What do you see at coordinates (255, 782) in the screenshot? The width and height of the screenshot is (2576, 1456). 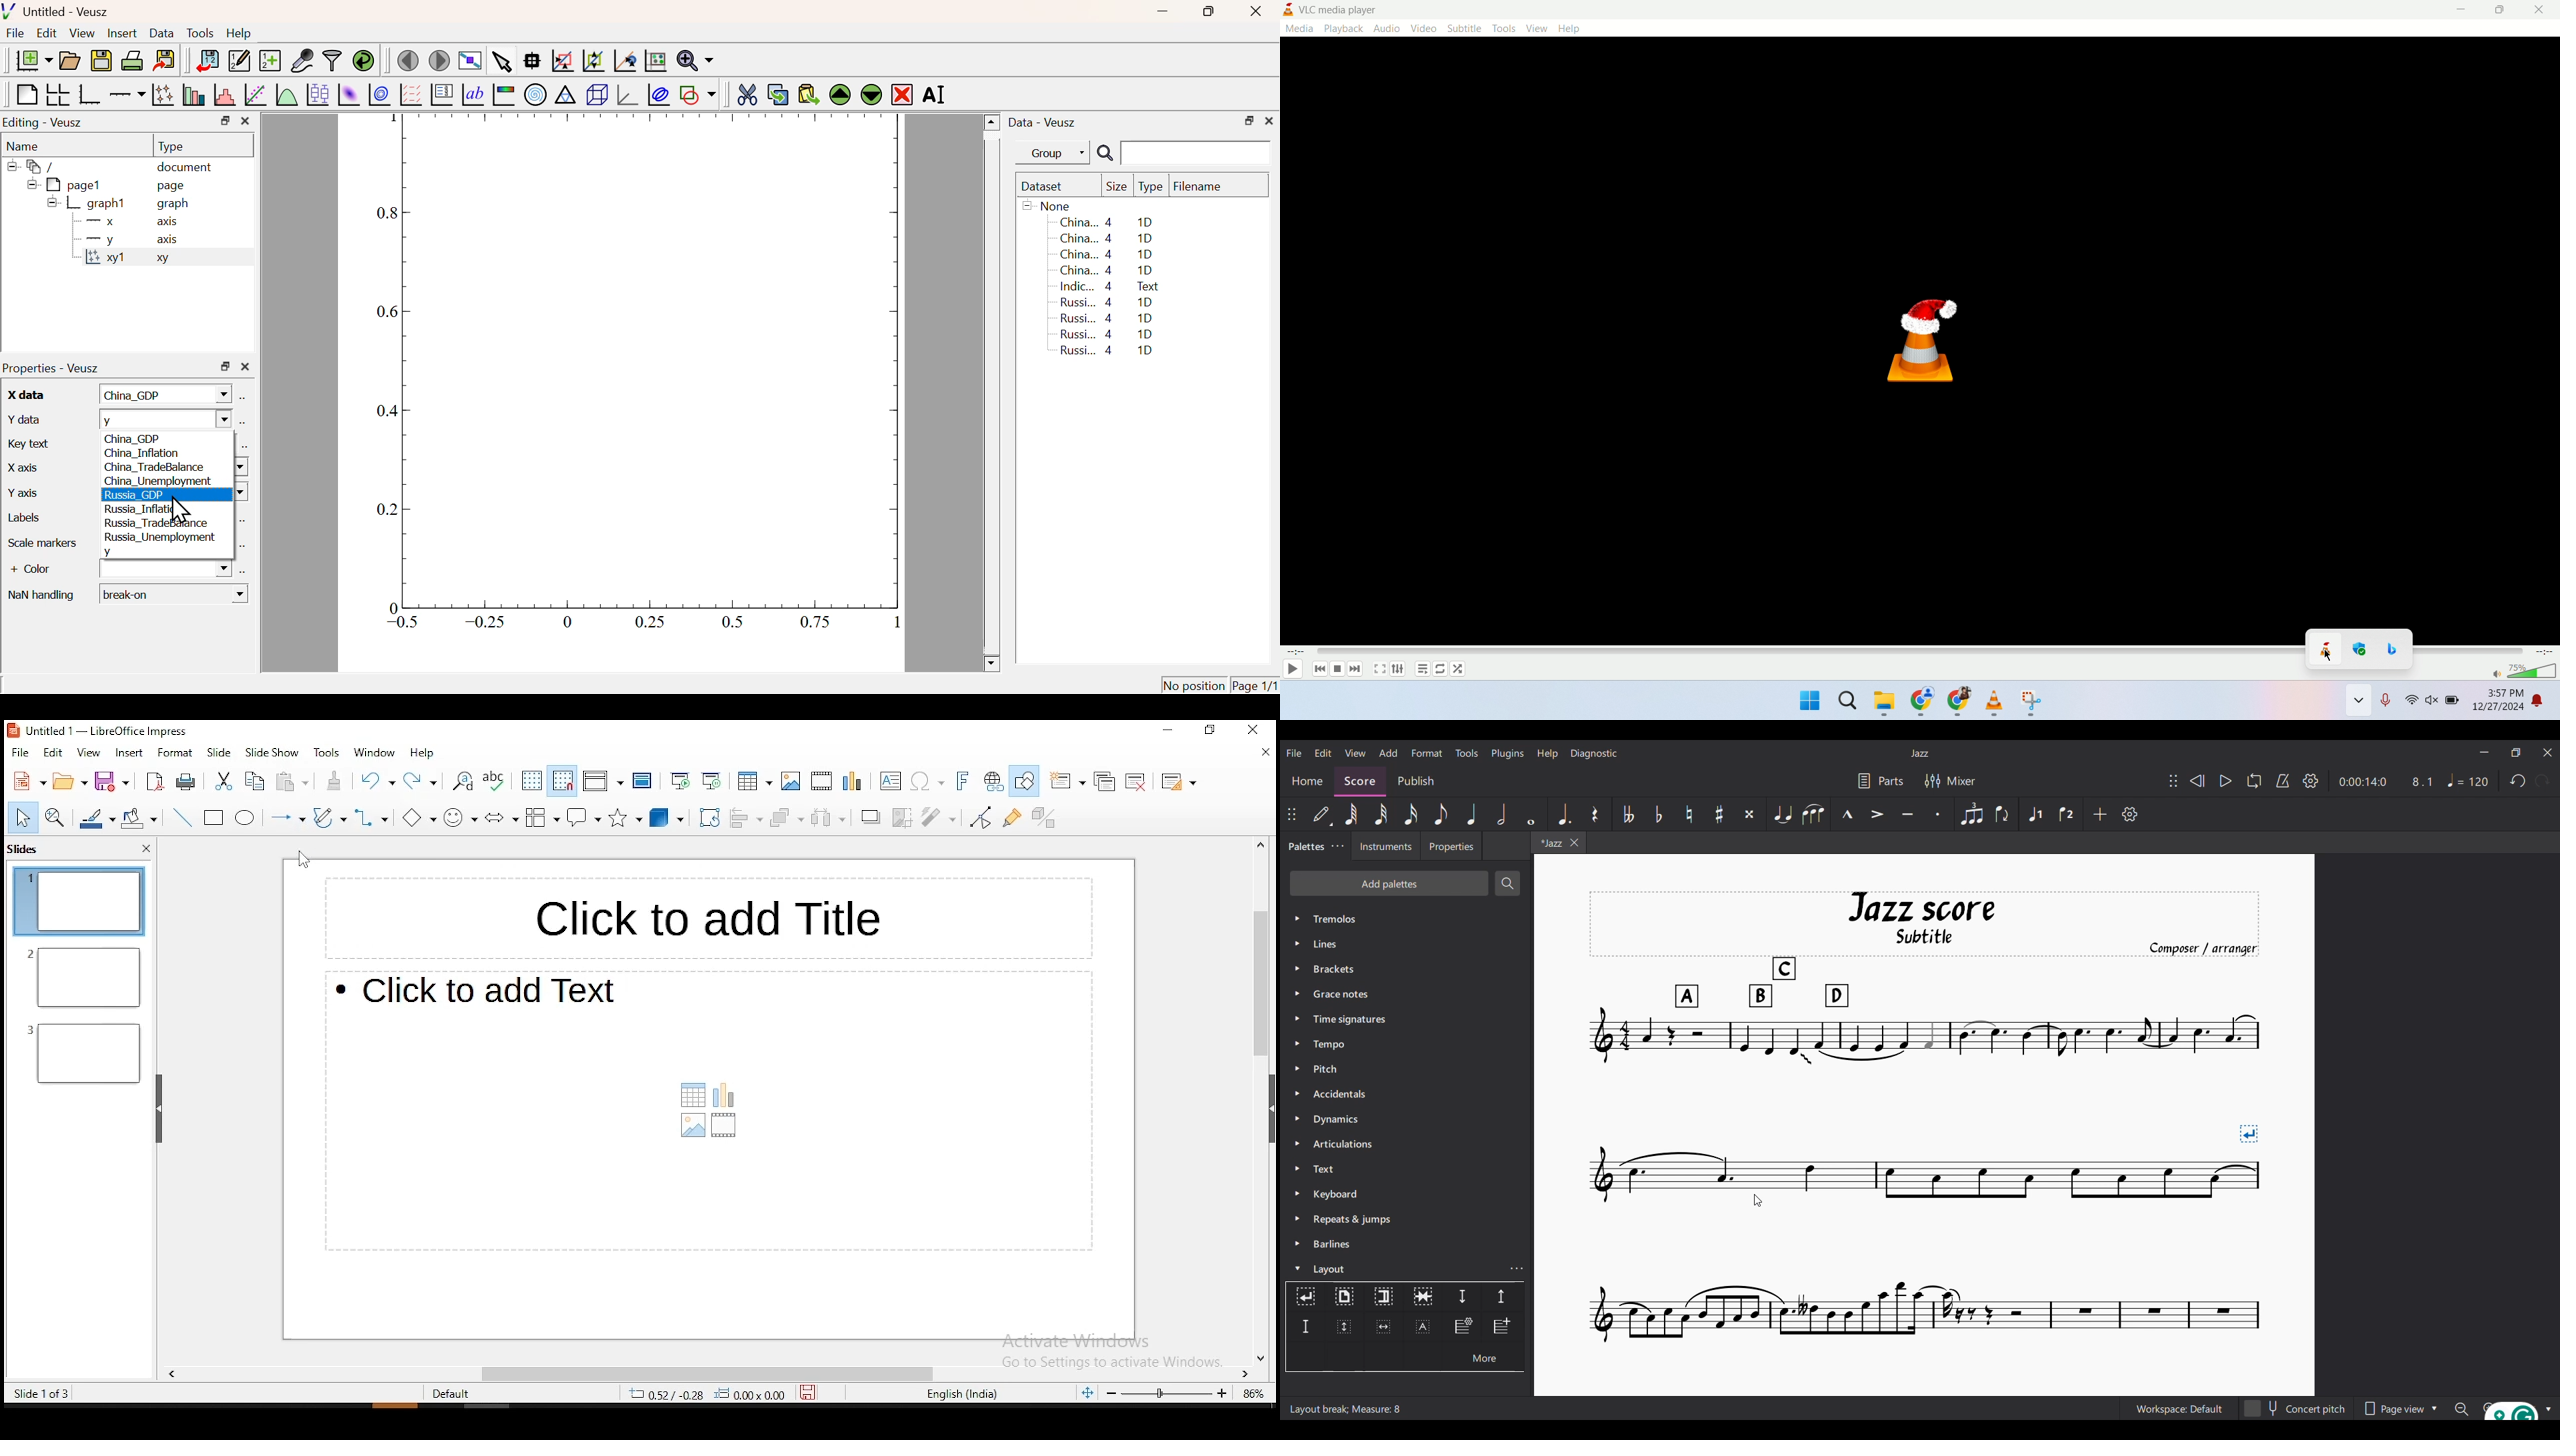 I see `copy` at bounding box center [255, 782].